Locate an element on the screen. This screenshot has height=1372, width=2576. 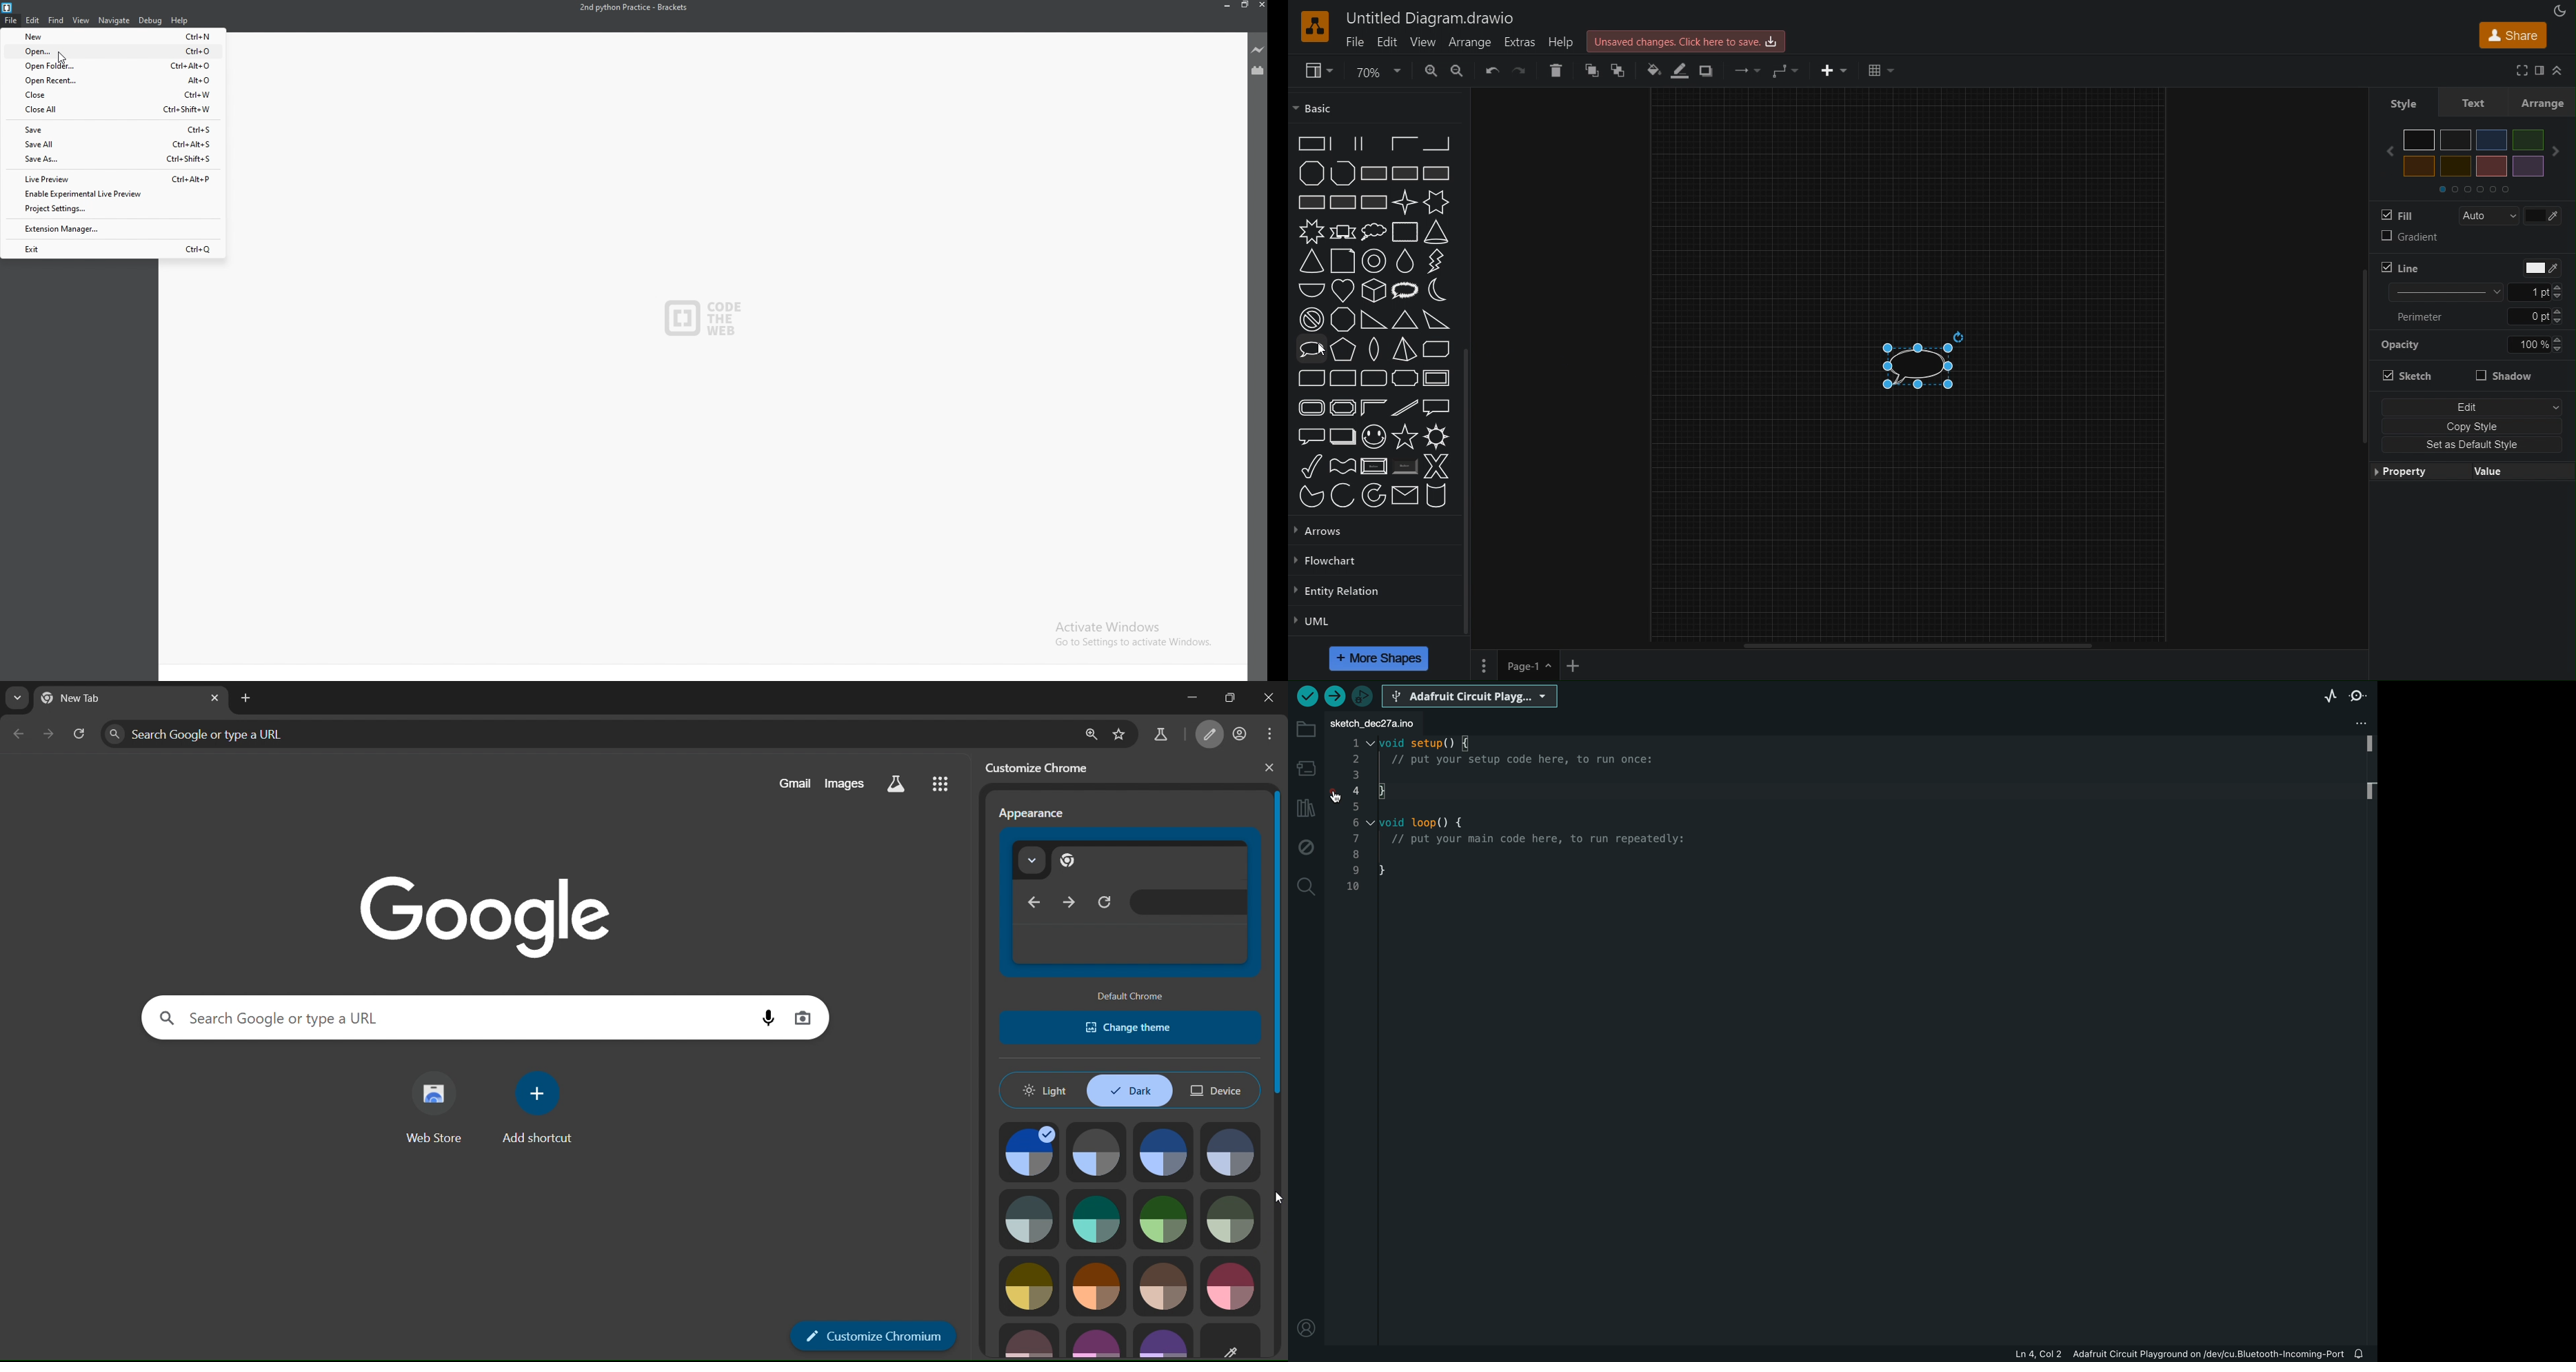
dark is located at coordinates (1132, 1092).